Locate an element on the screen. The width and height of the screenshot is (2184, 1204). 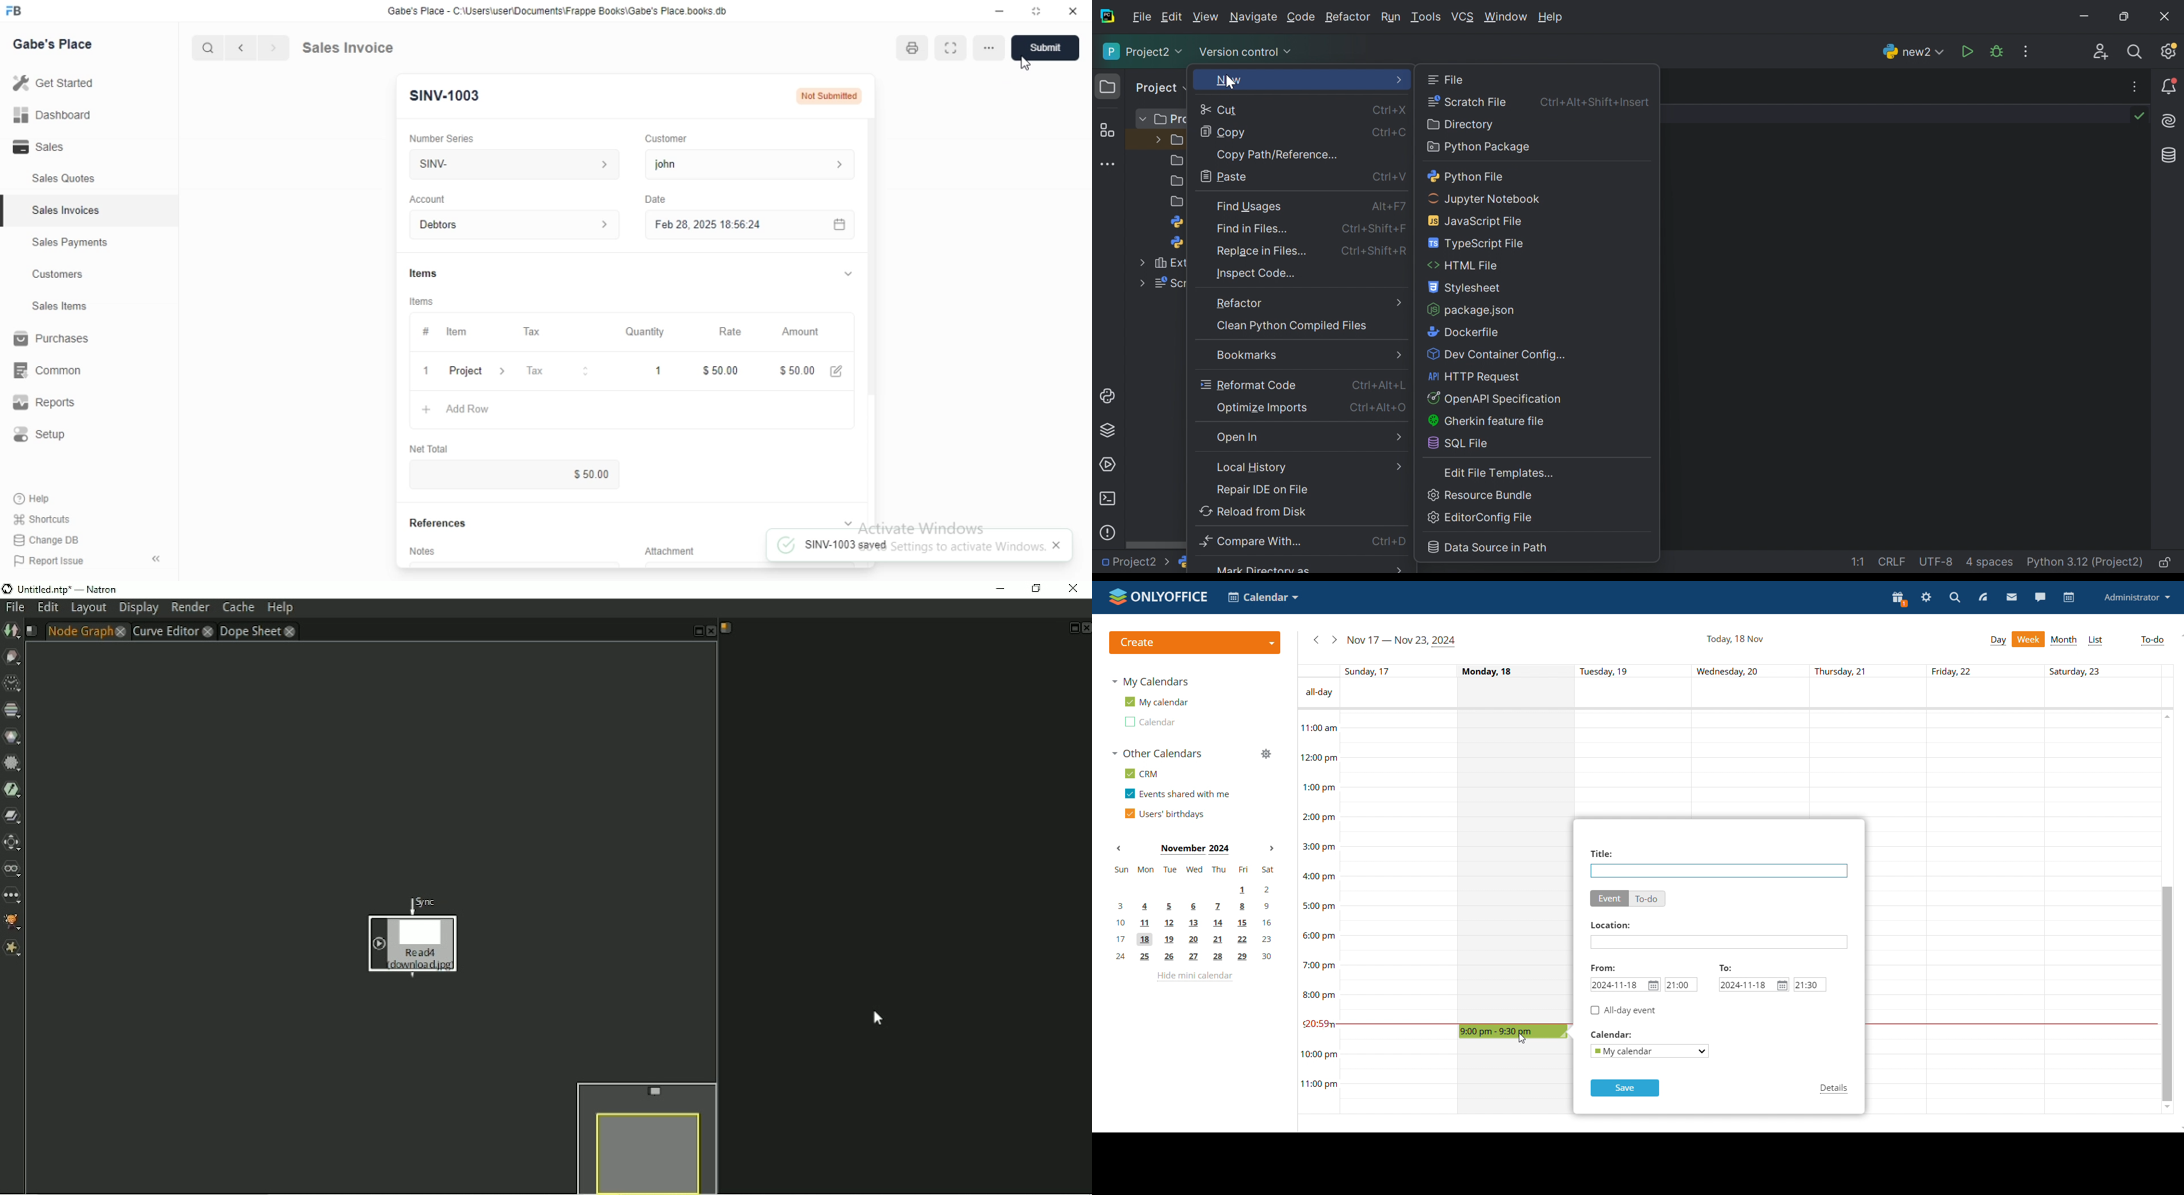
calendar is located at coordinates (1612, 1035).